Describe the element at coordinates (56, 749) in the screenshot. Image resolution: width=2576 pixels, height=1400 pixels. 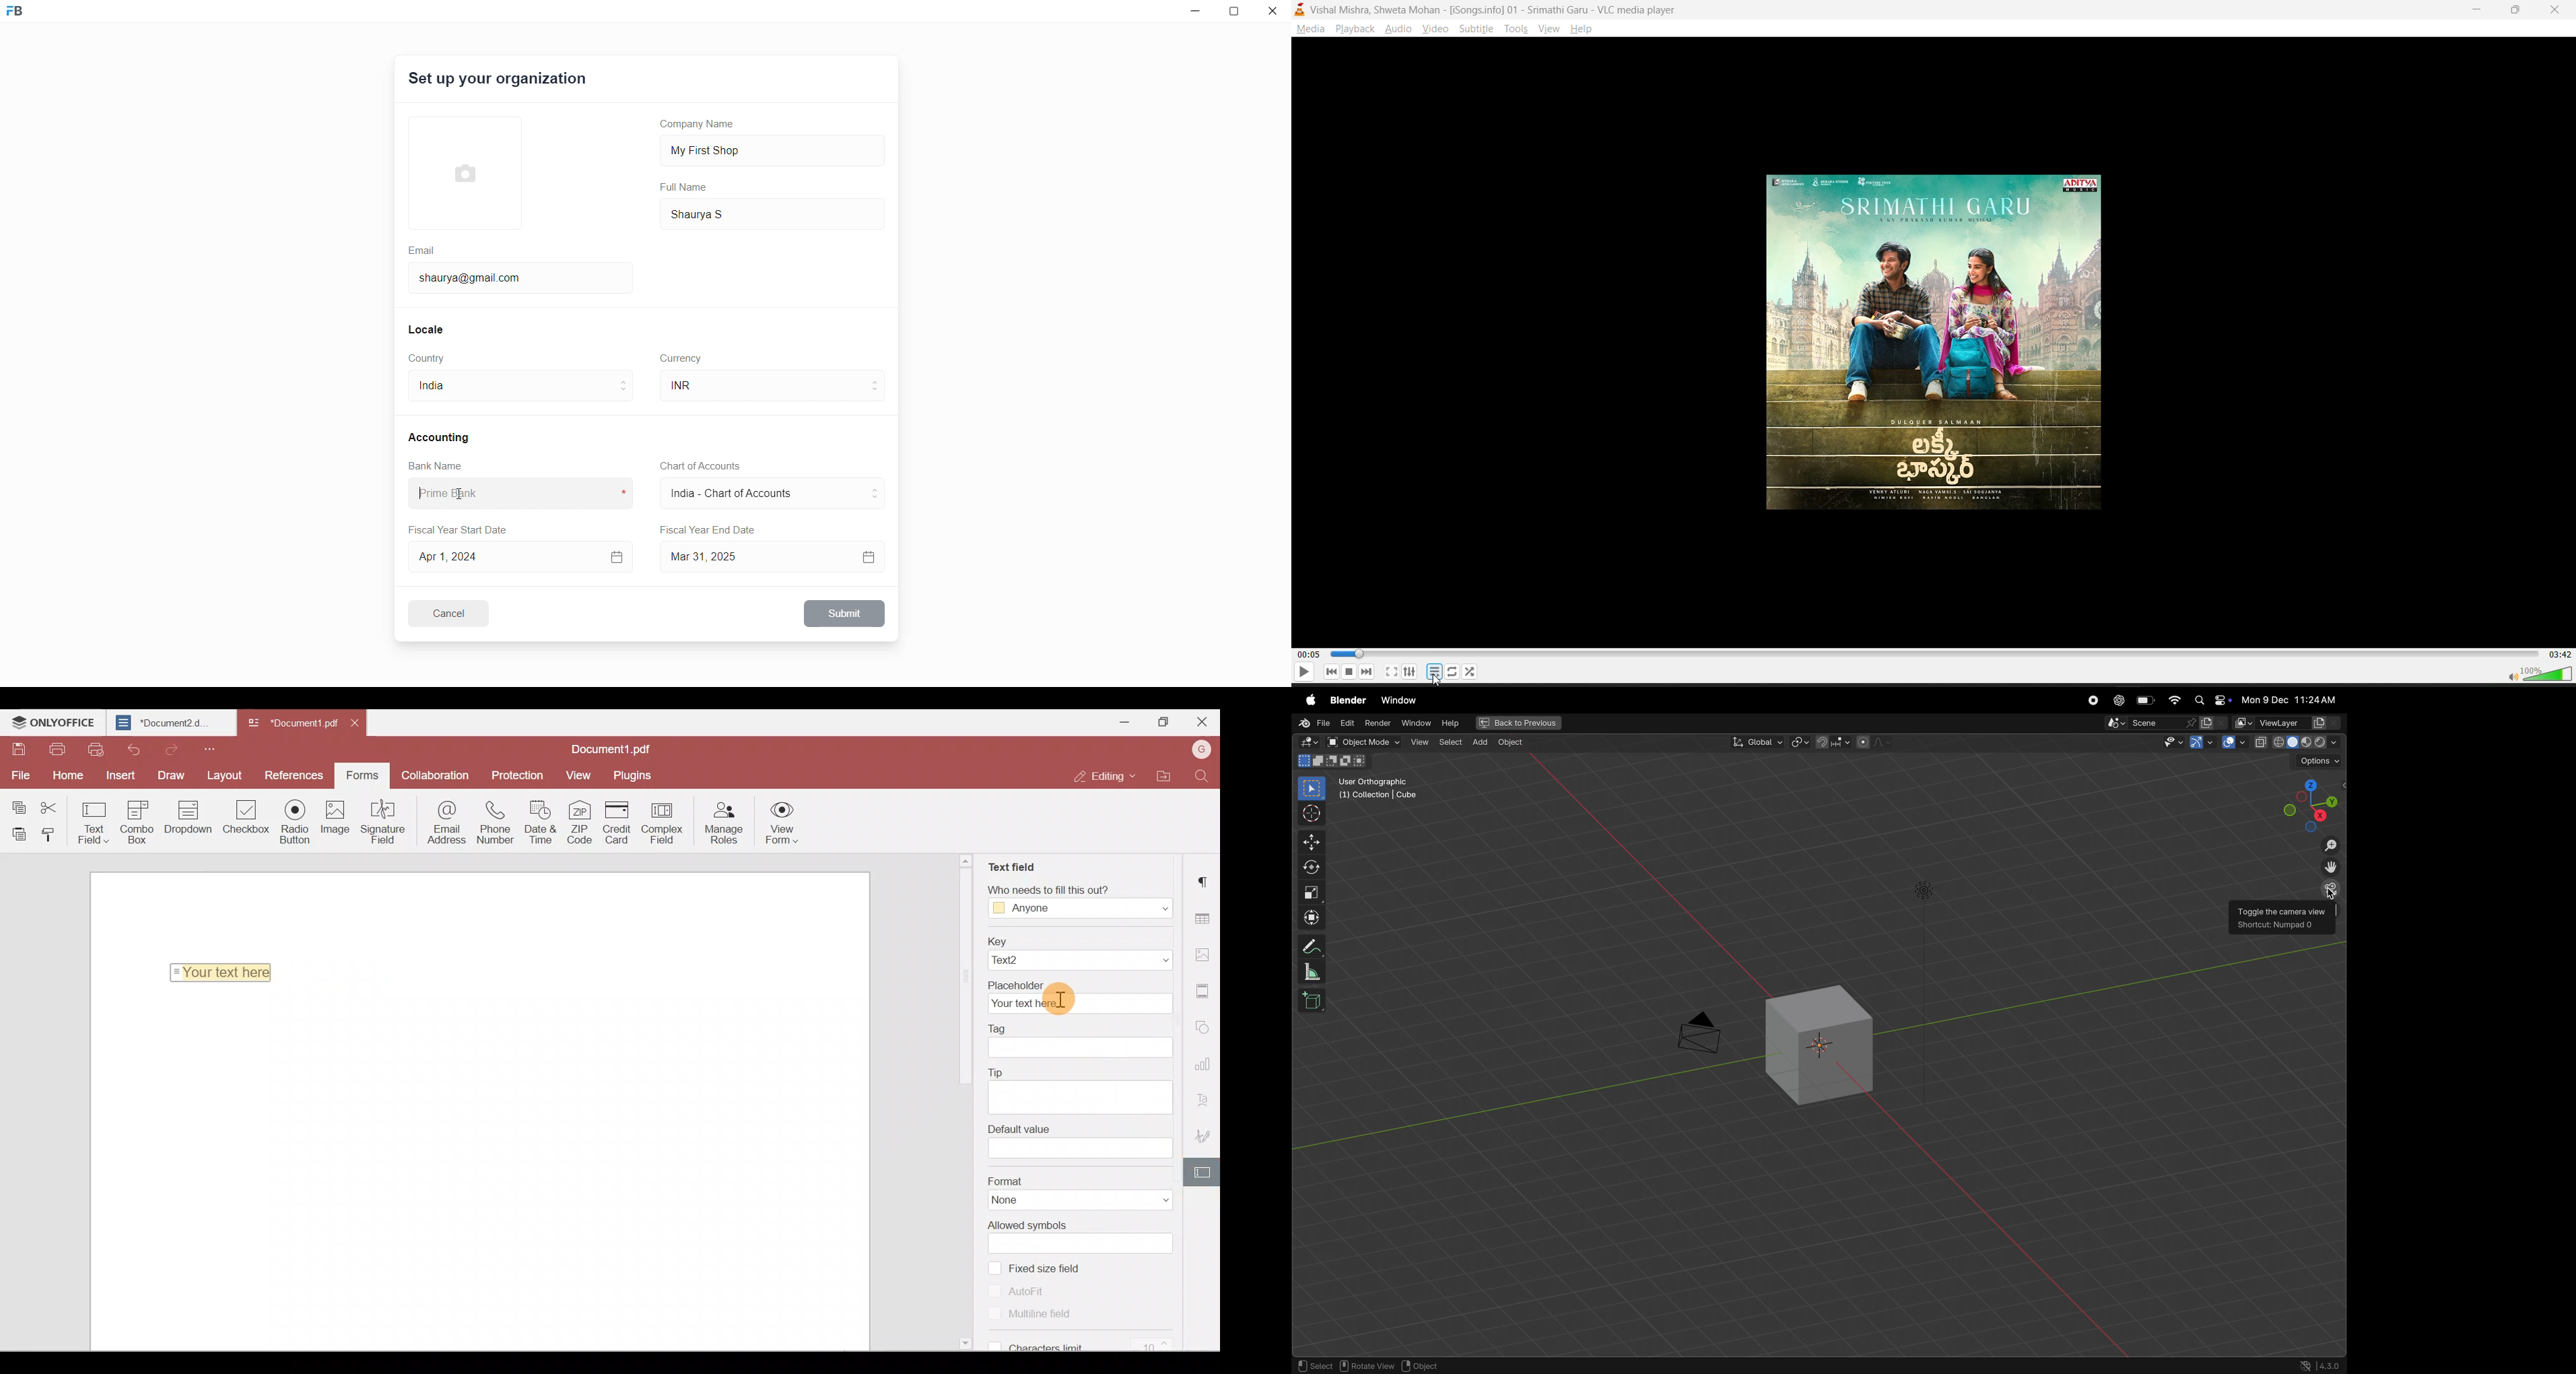
I see `Print file` at that location.